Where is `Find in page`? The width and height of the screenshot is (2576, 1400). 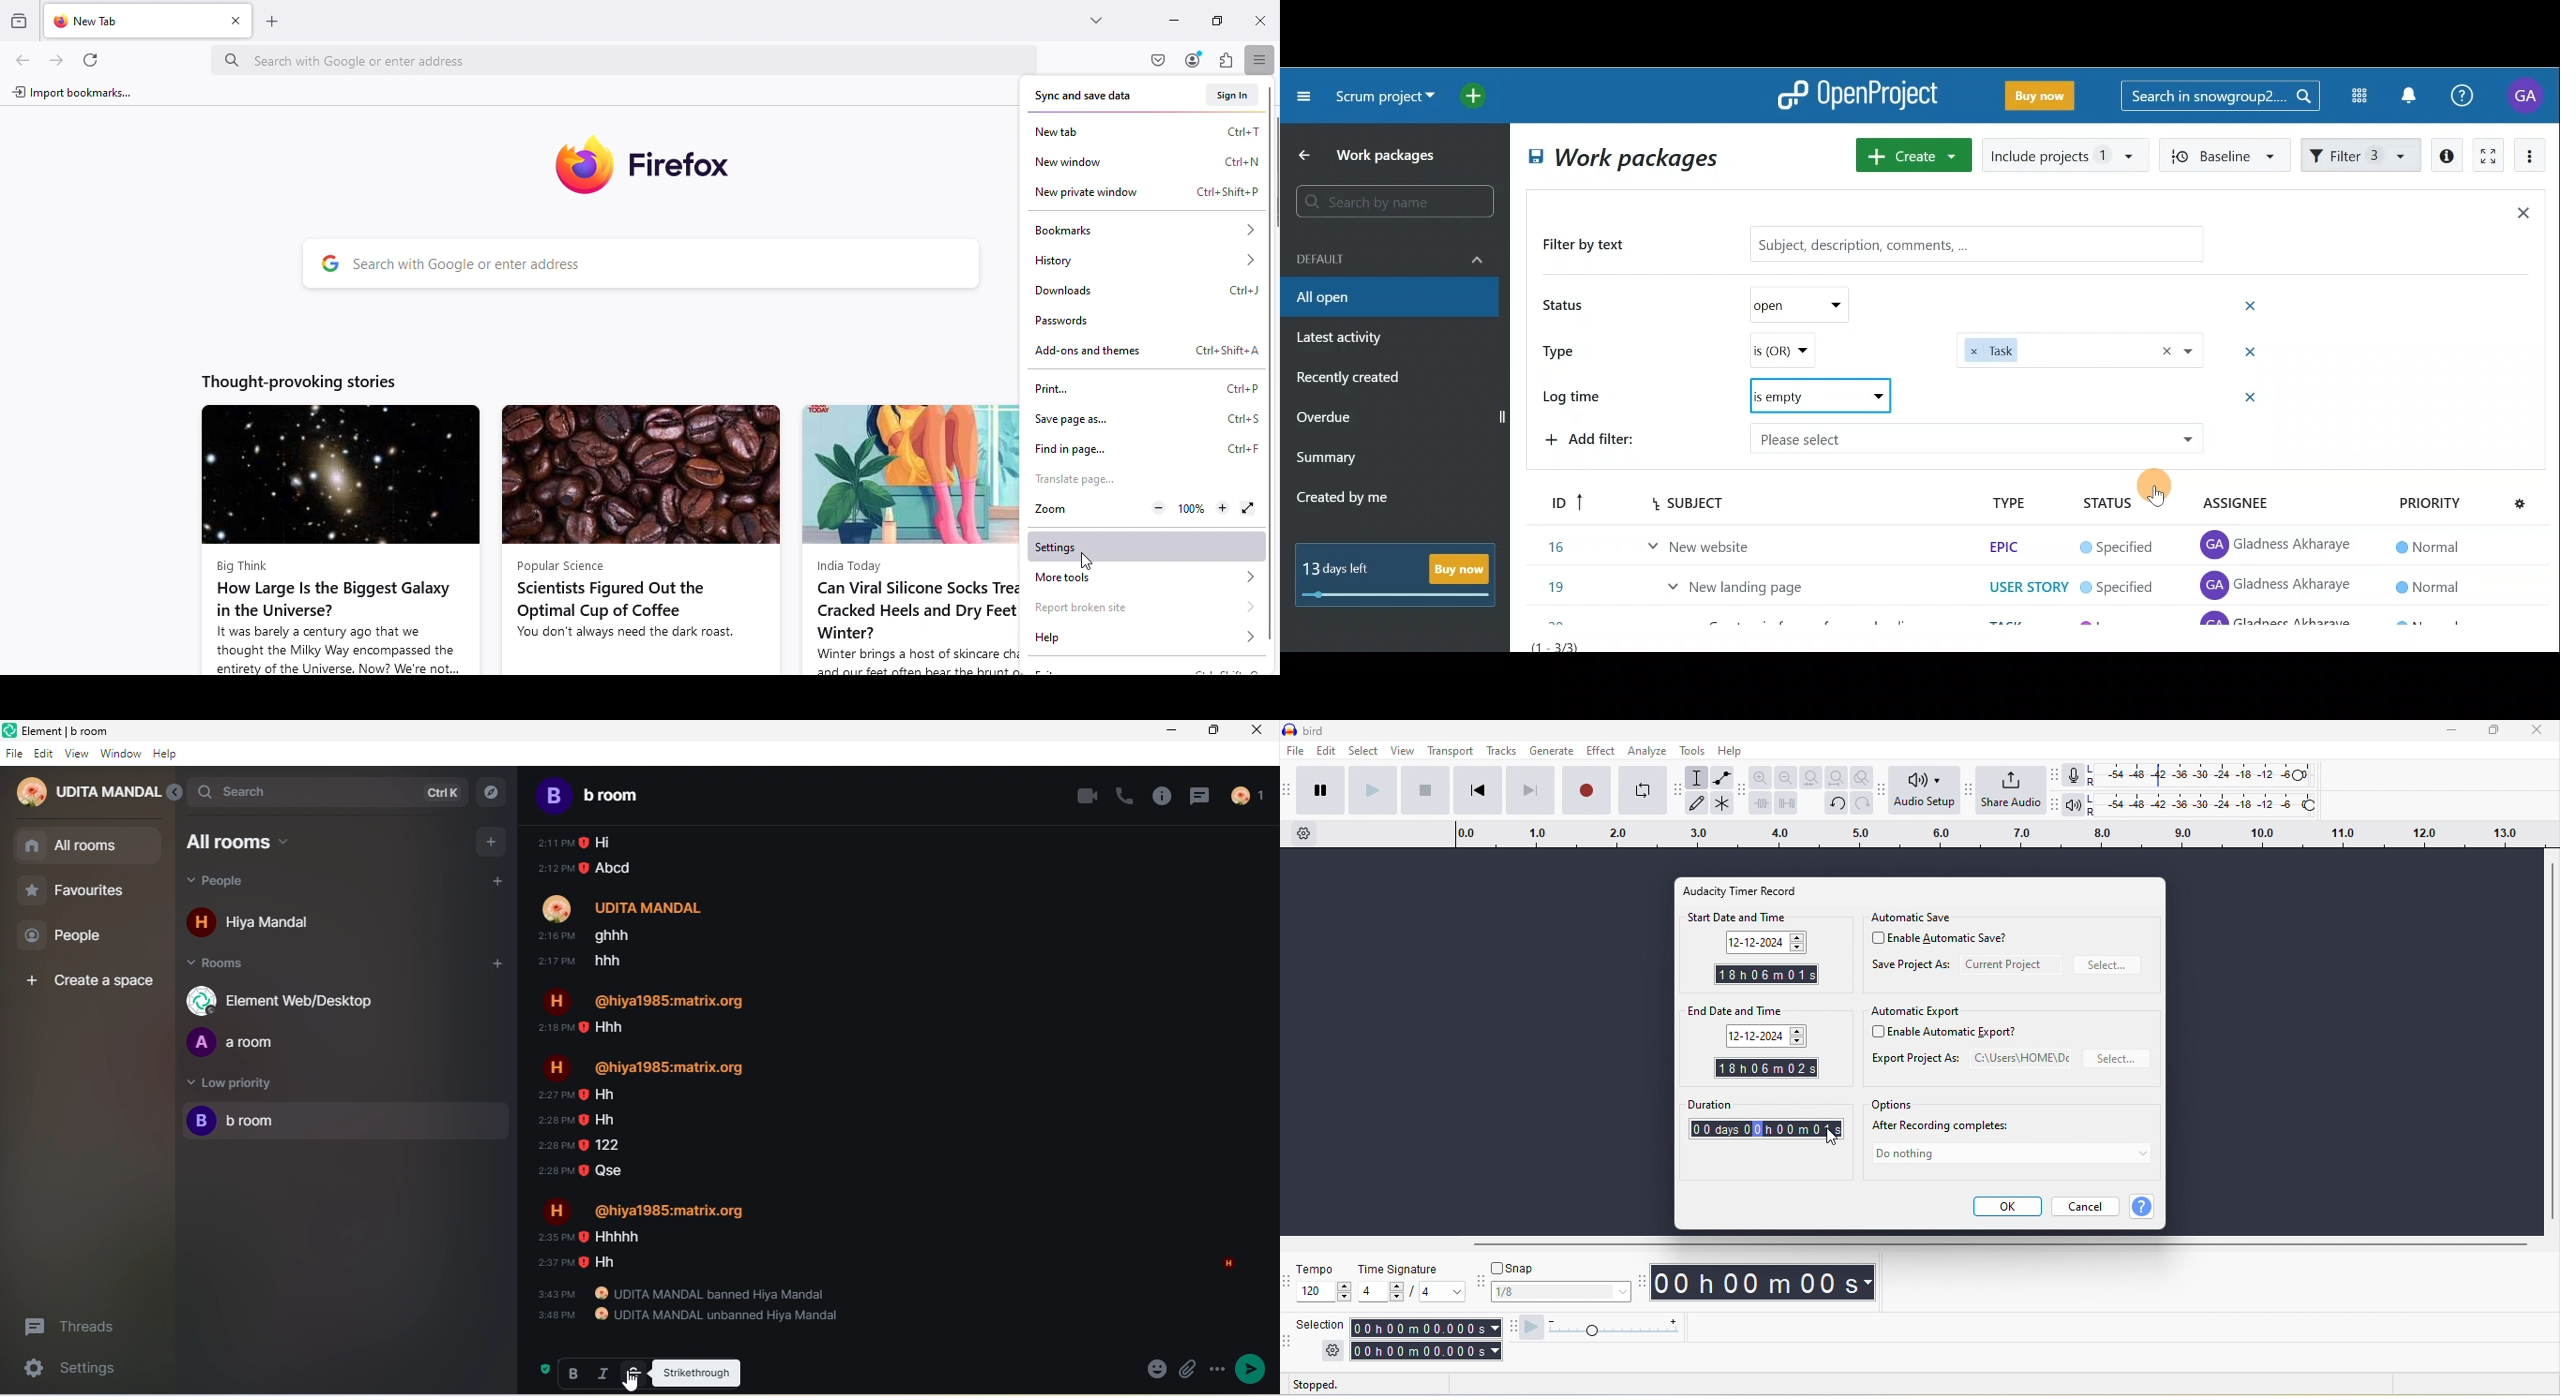 Find in page is located at coordinates (1143, 449).